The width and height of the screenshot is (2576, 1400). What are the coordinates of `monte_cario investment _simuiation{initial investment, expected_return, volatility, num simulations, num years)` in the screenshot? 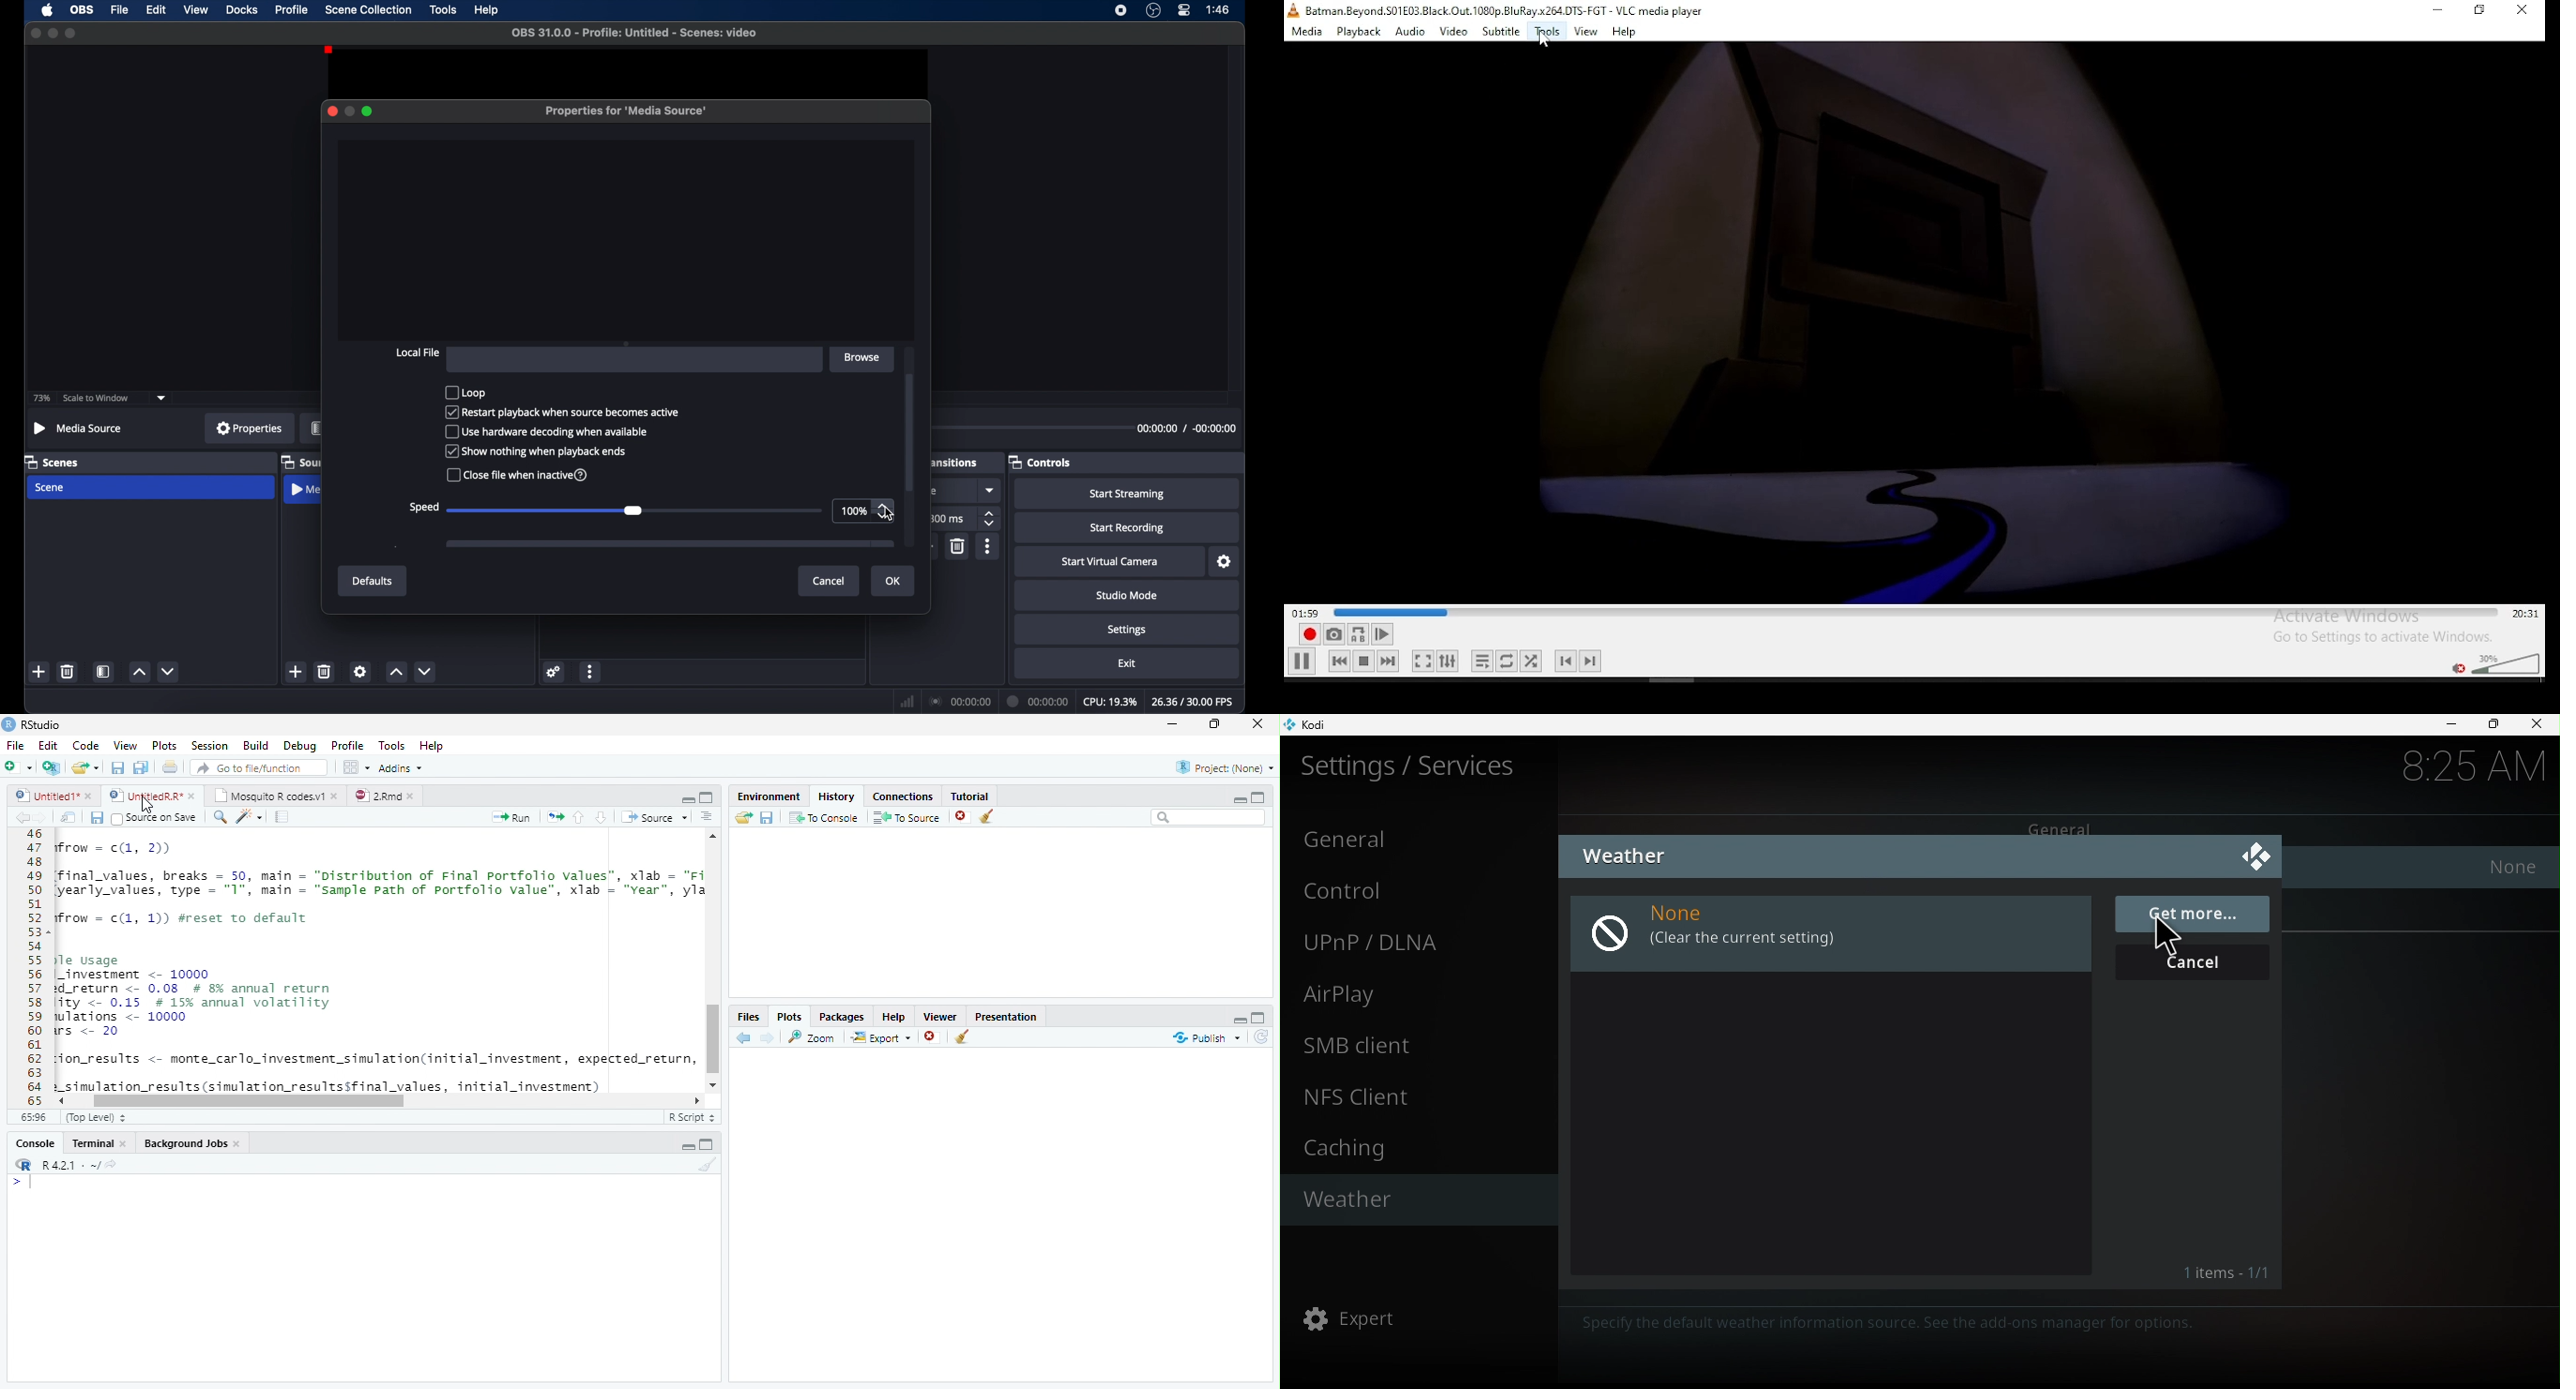 It's located at (332, 1119).